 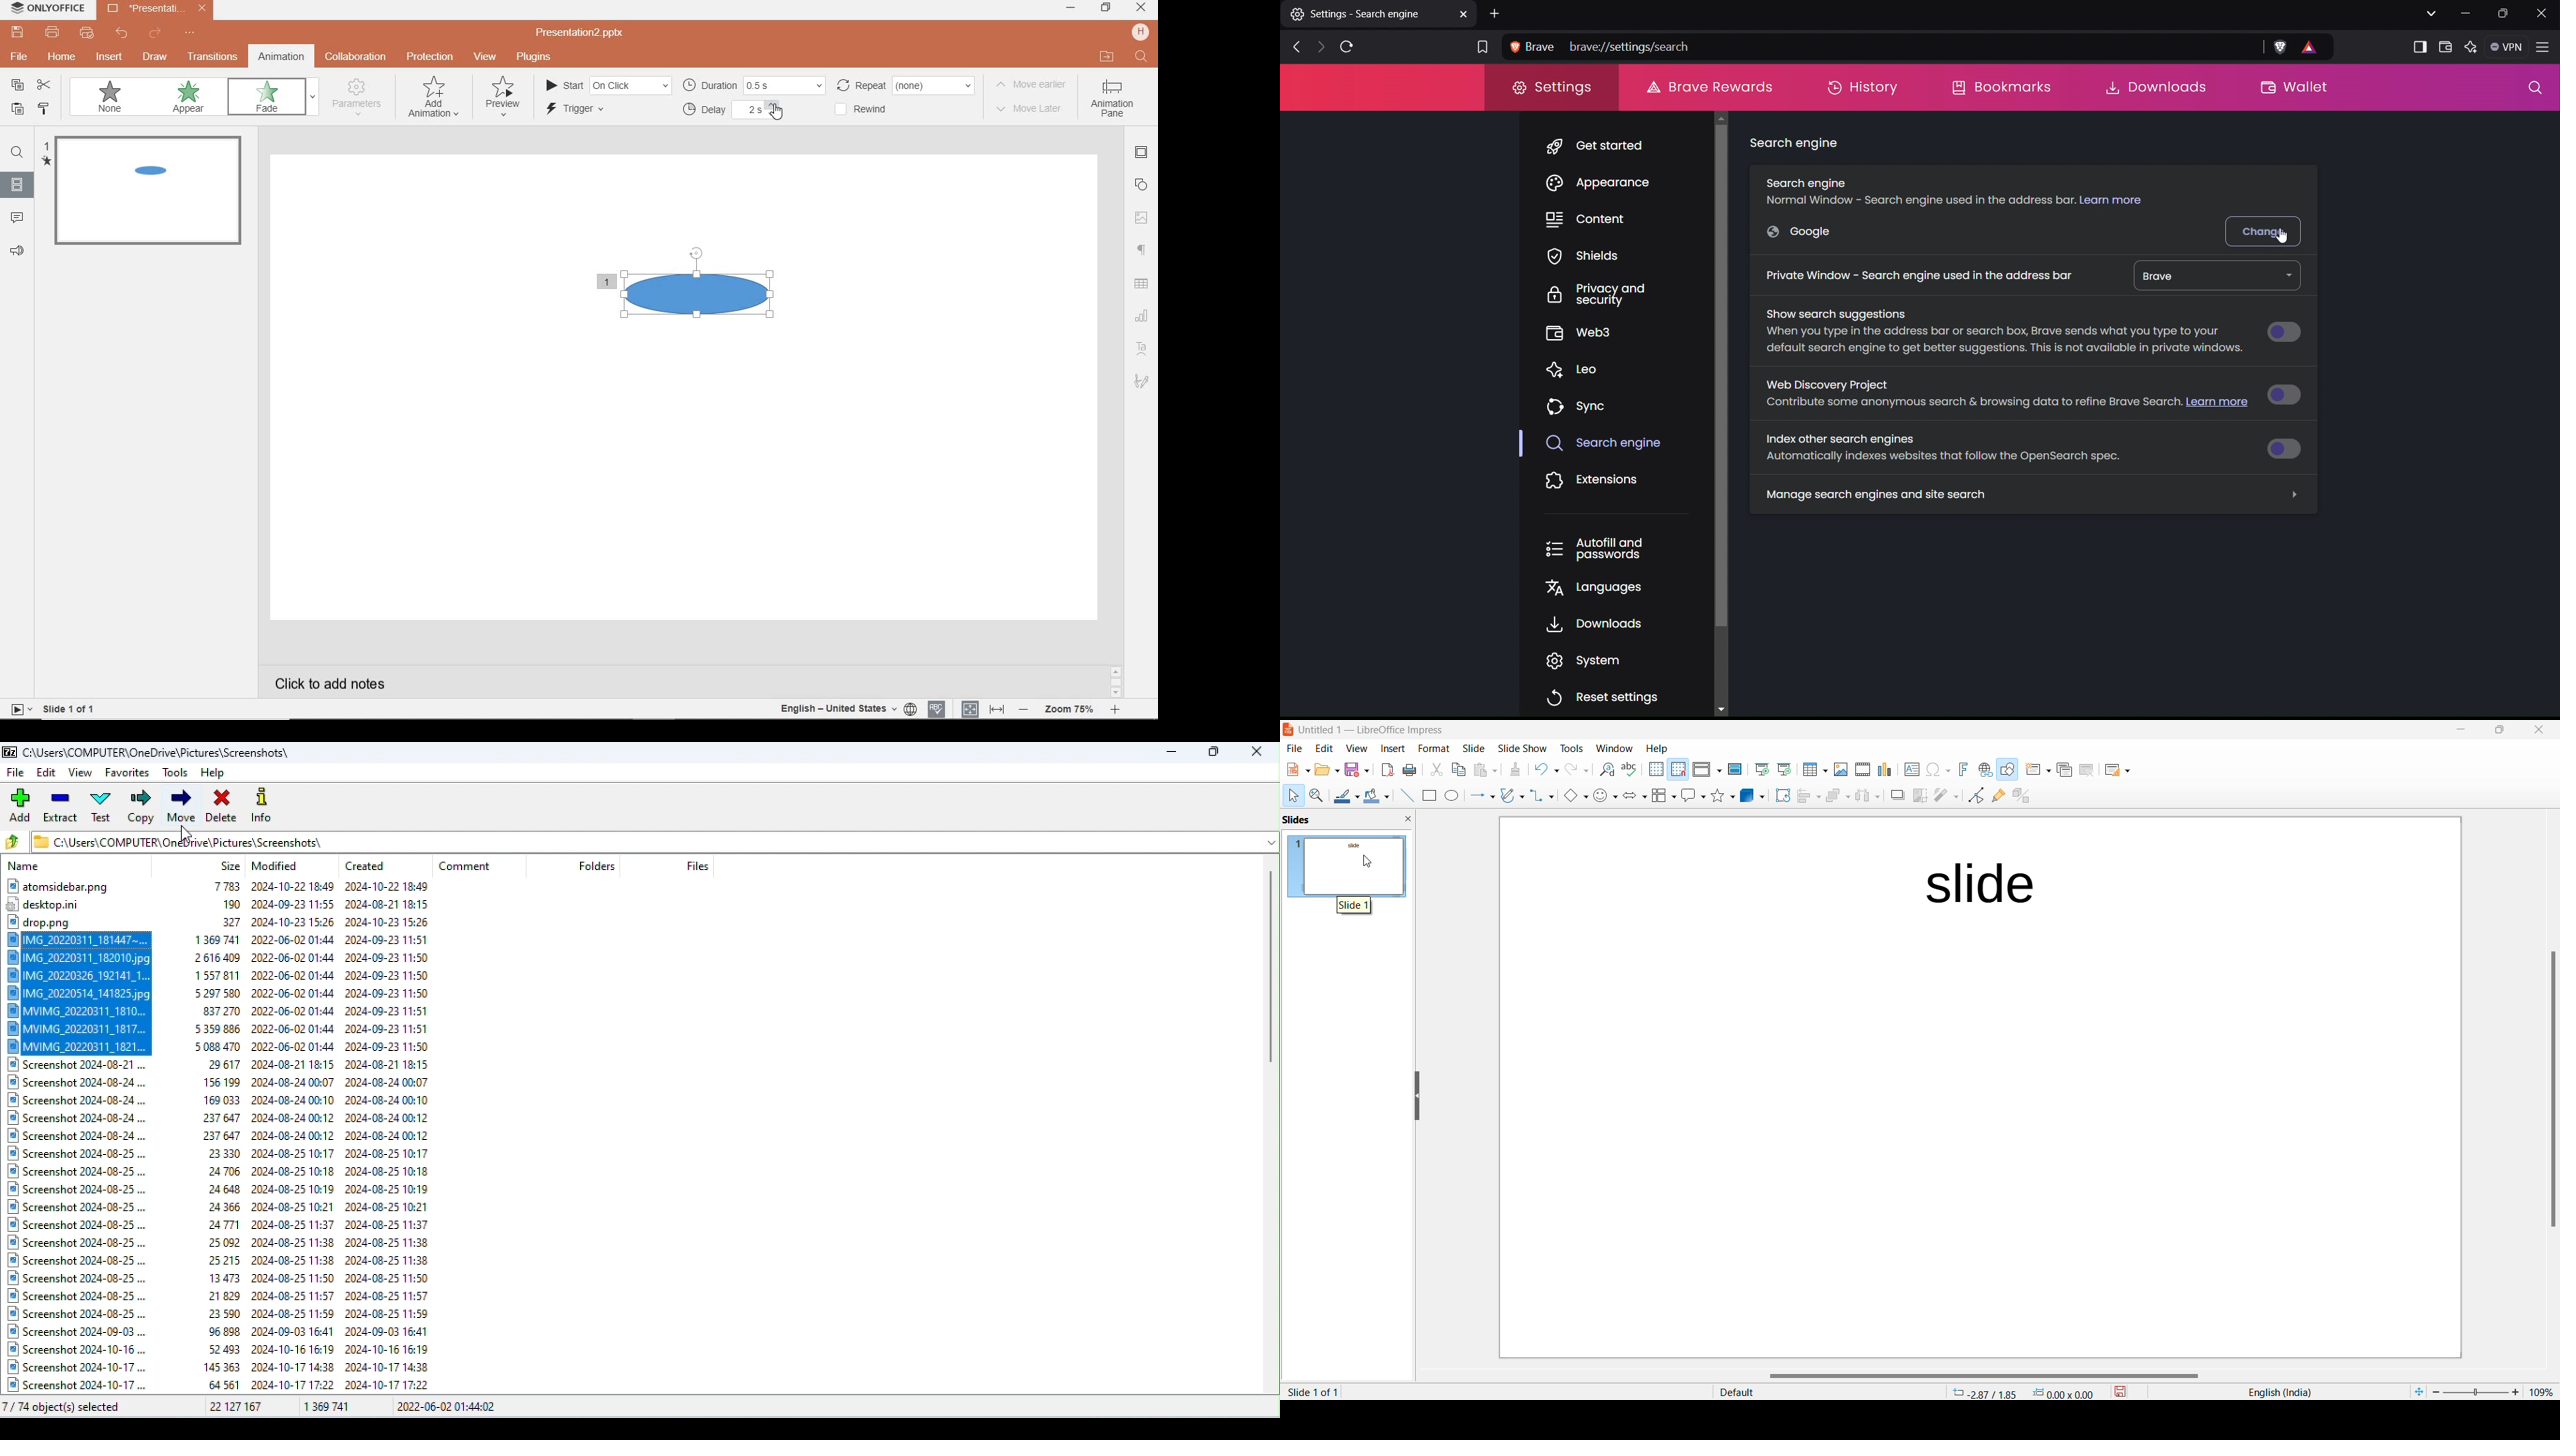 What do you see at coordinates (332, 683) in the screenshot?
I see `click to add notes` at bounding box center [332, 683].